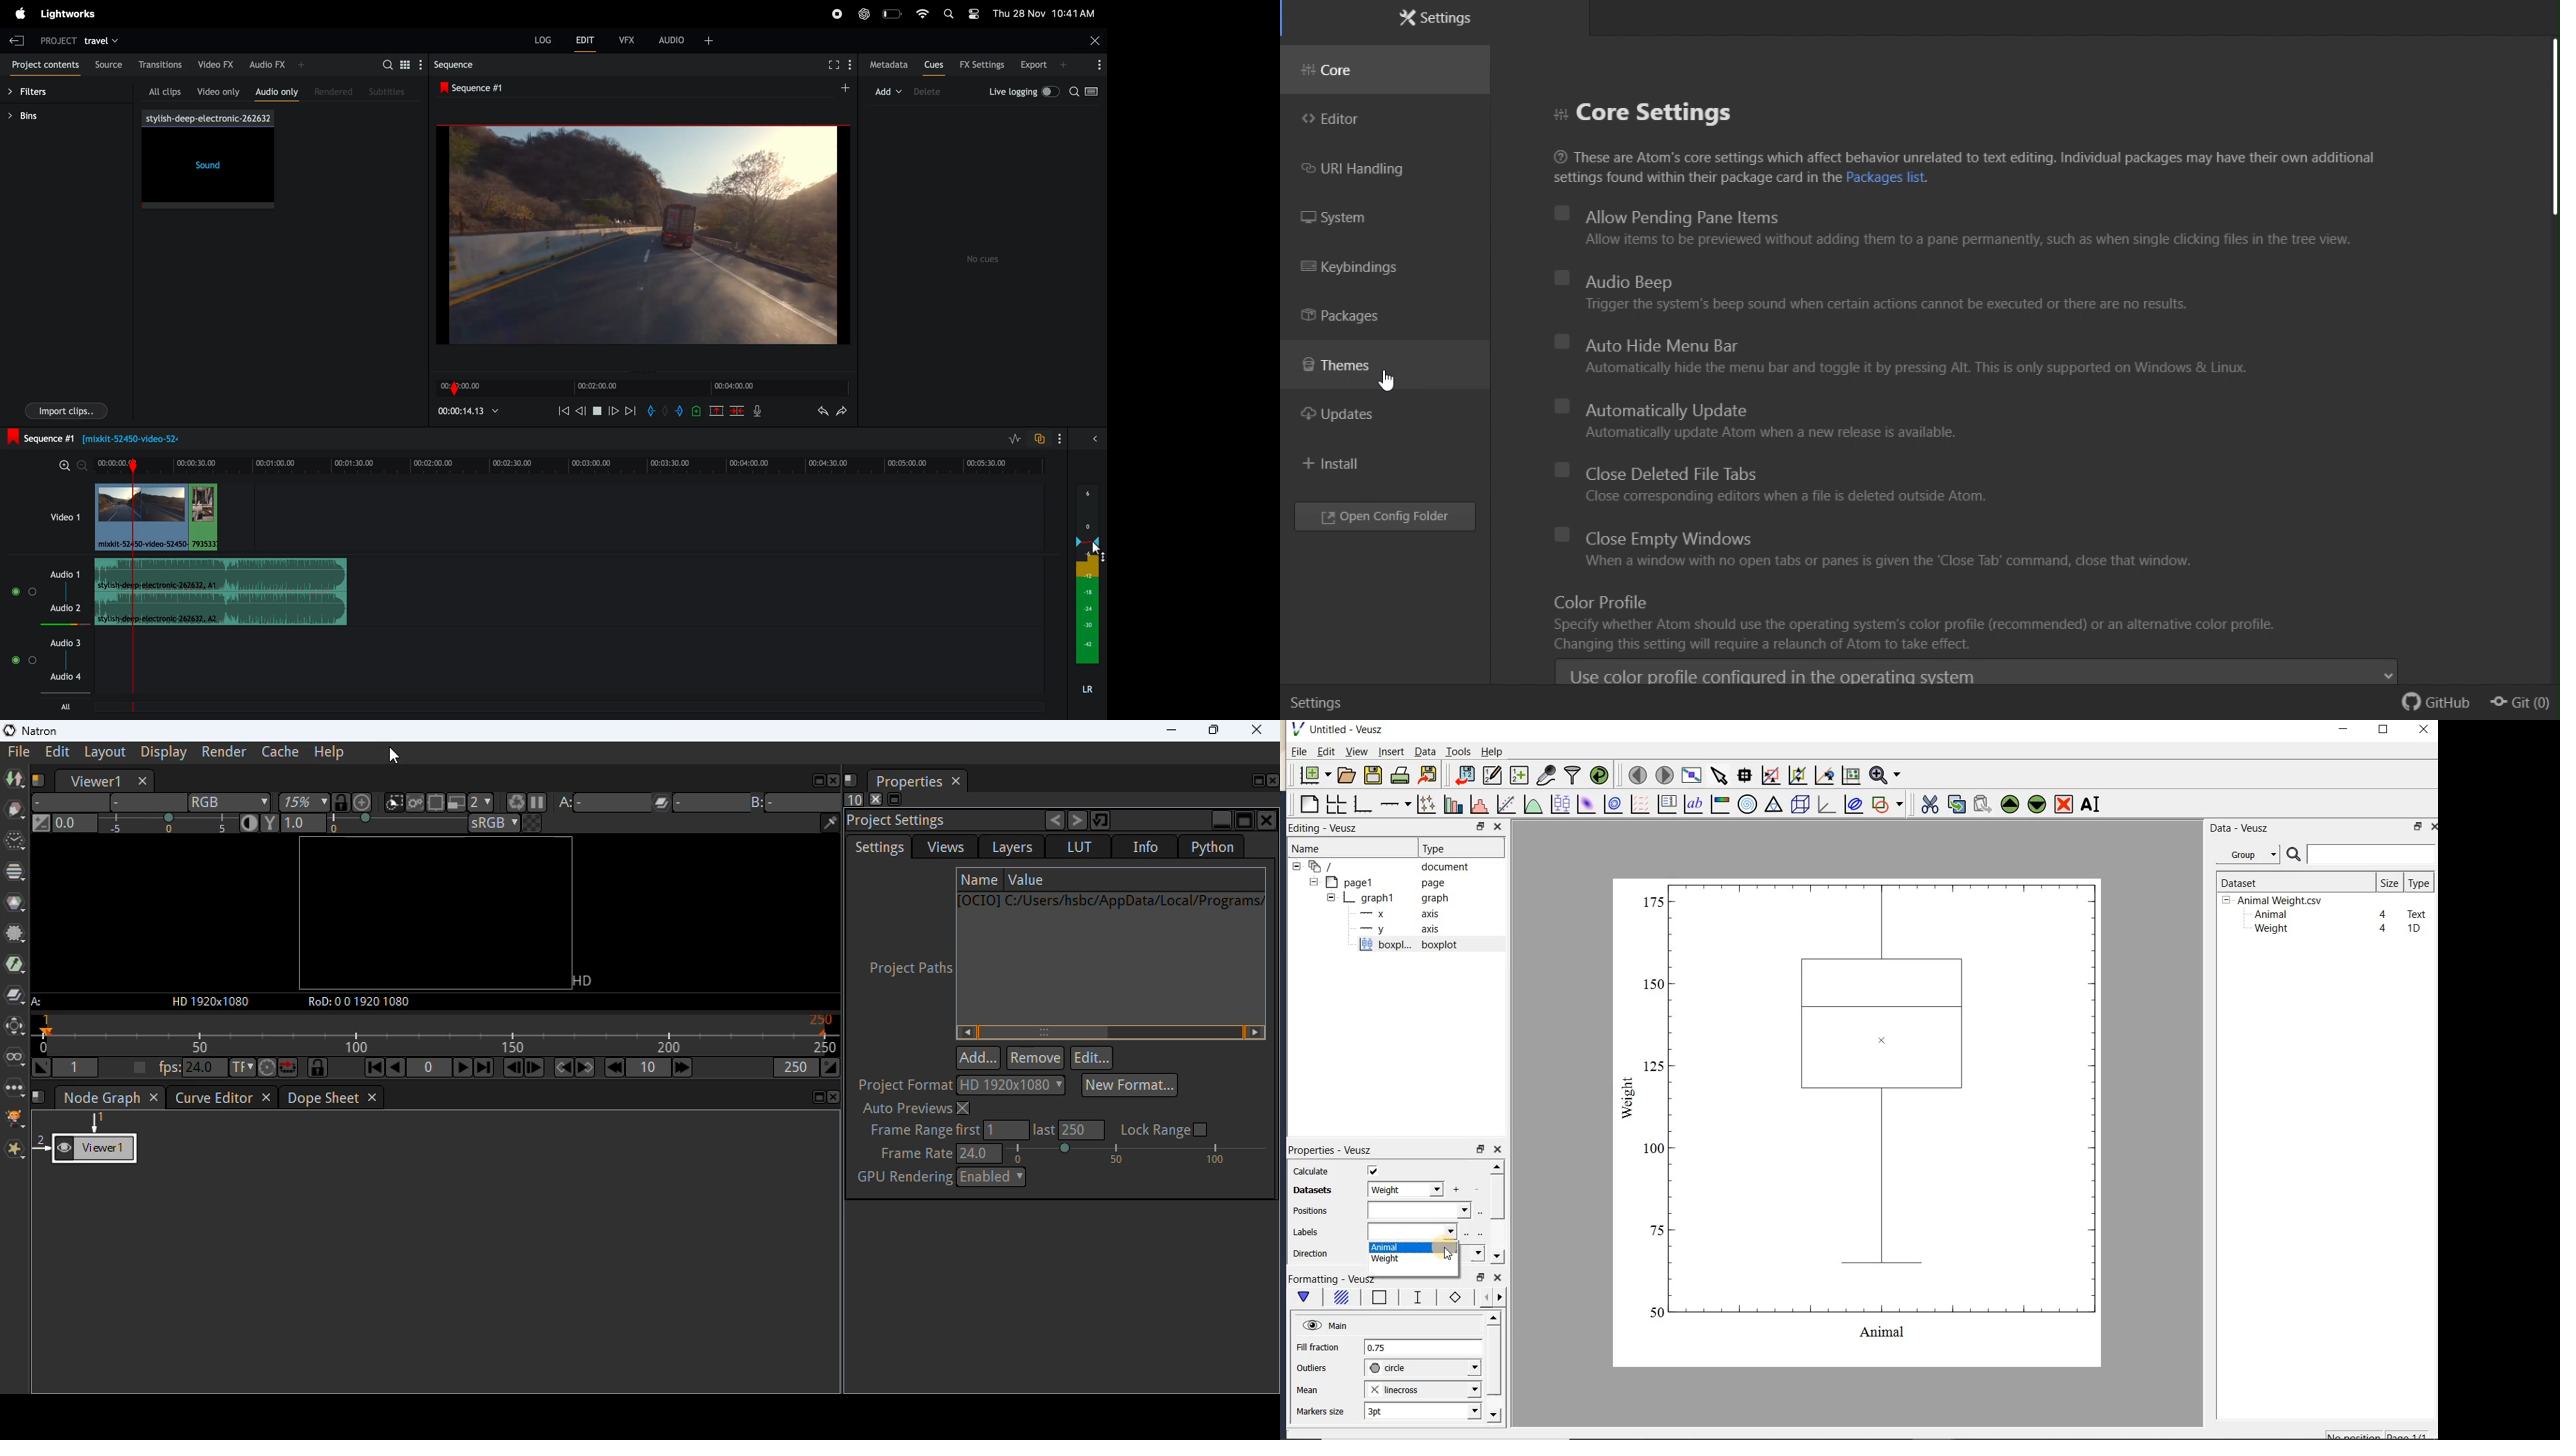  What do you see at coordinates (1097, 552) in the screenshot?
I see `cursor` at bounding box center [1097, 552].